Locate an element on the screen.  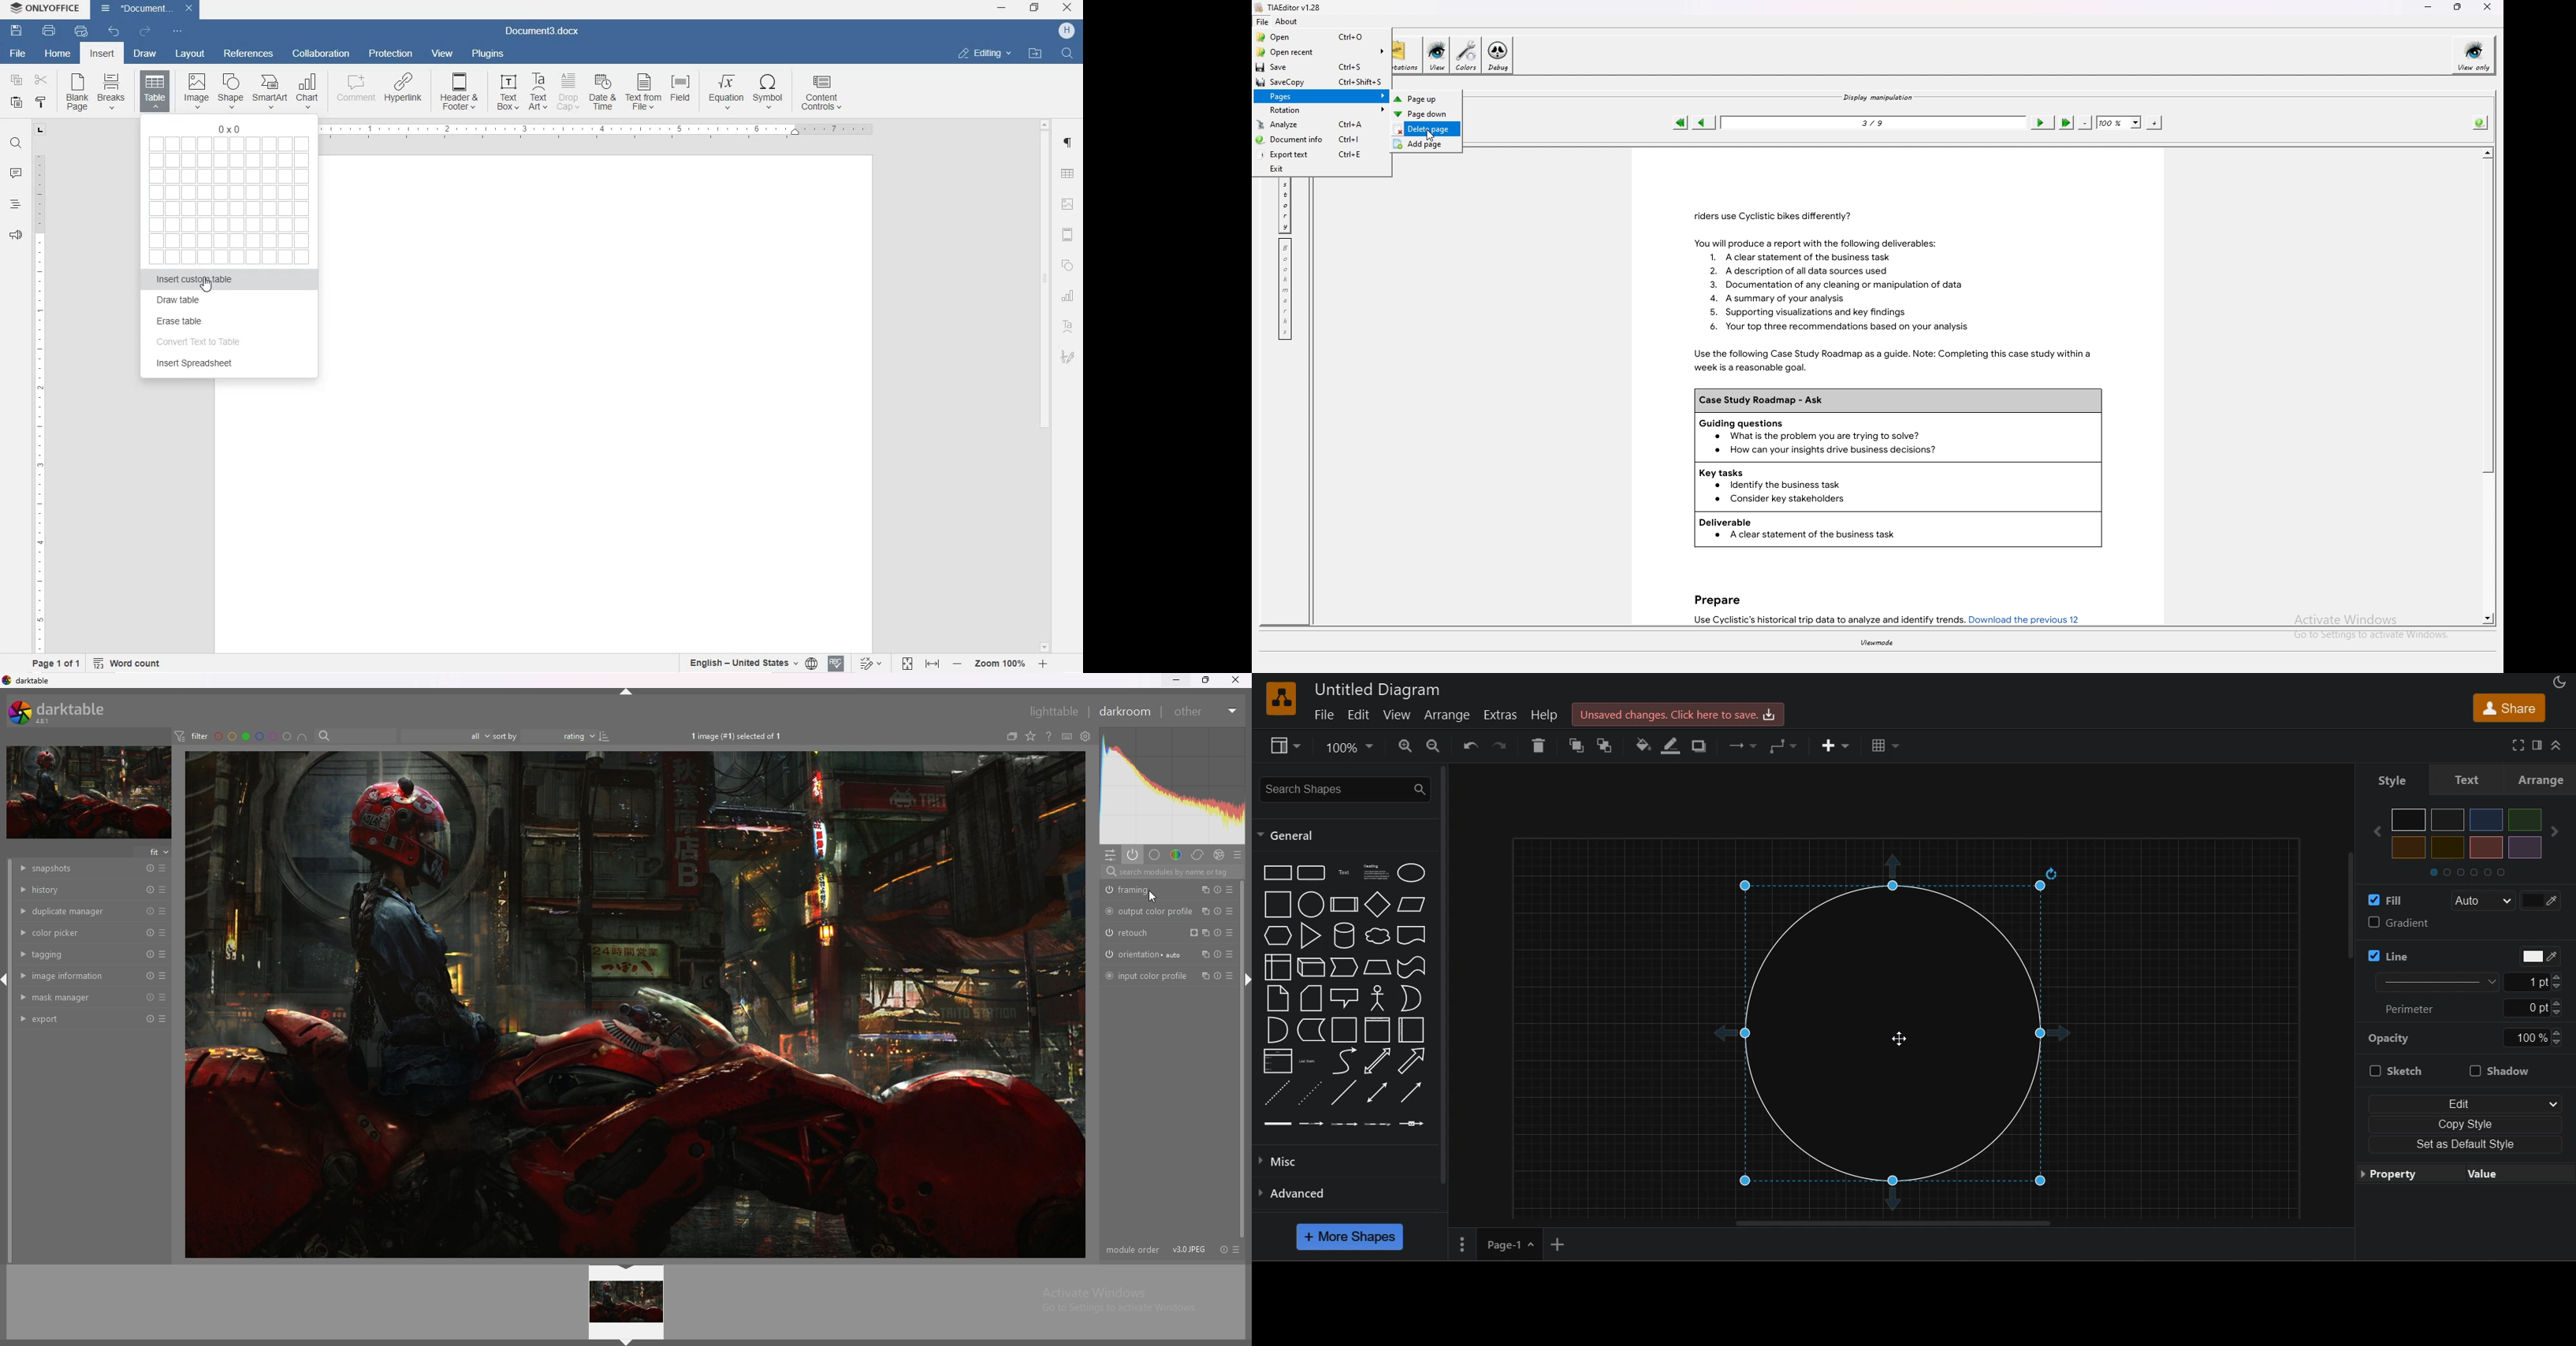
shadow is located at coordinates (2519, 1072).